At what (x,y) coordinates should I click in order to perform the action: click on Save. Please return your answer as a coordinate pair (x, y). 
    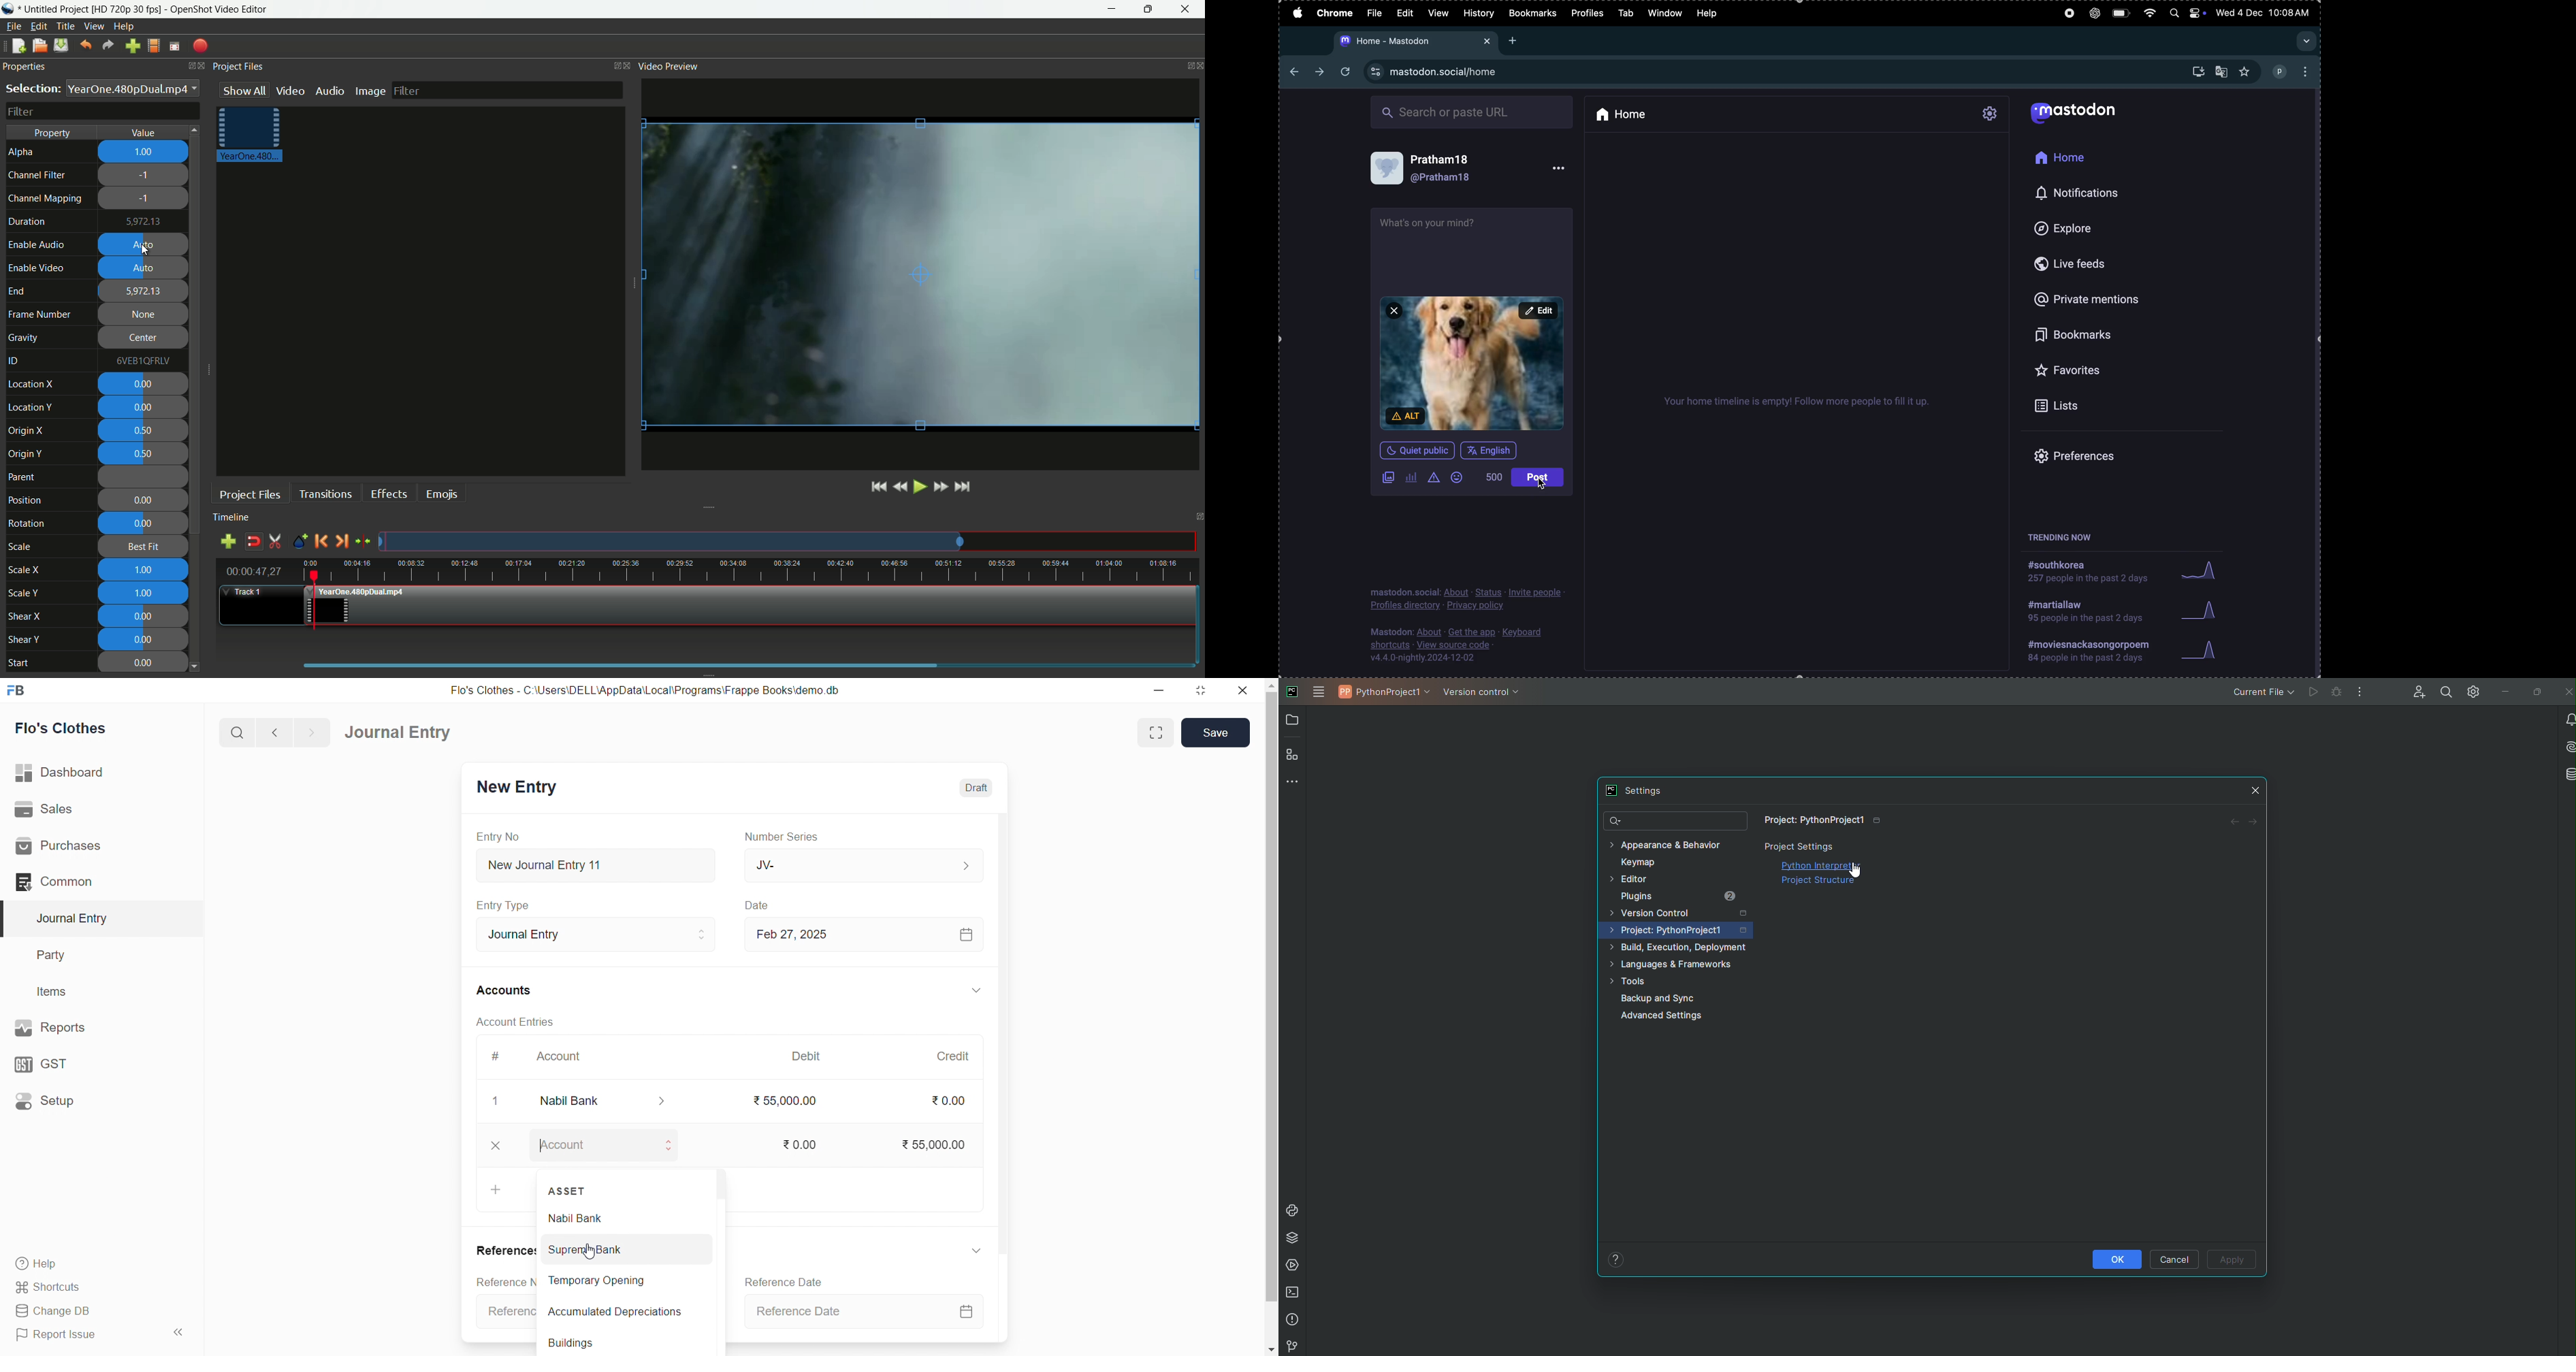
    Looking at the image, I should click on (1218, 732).